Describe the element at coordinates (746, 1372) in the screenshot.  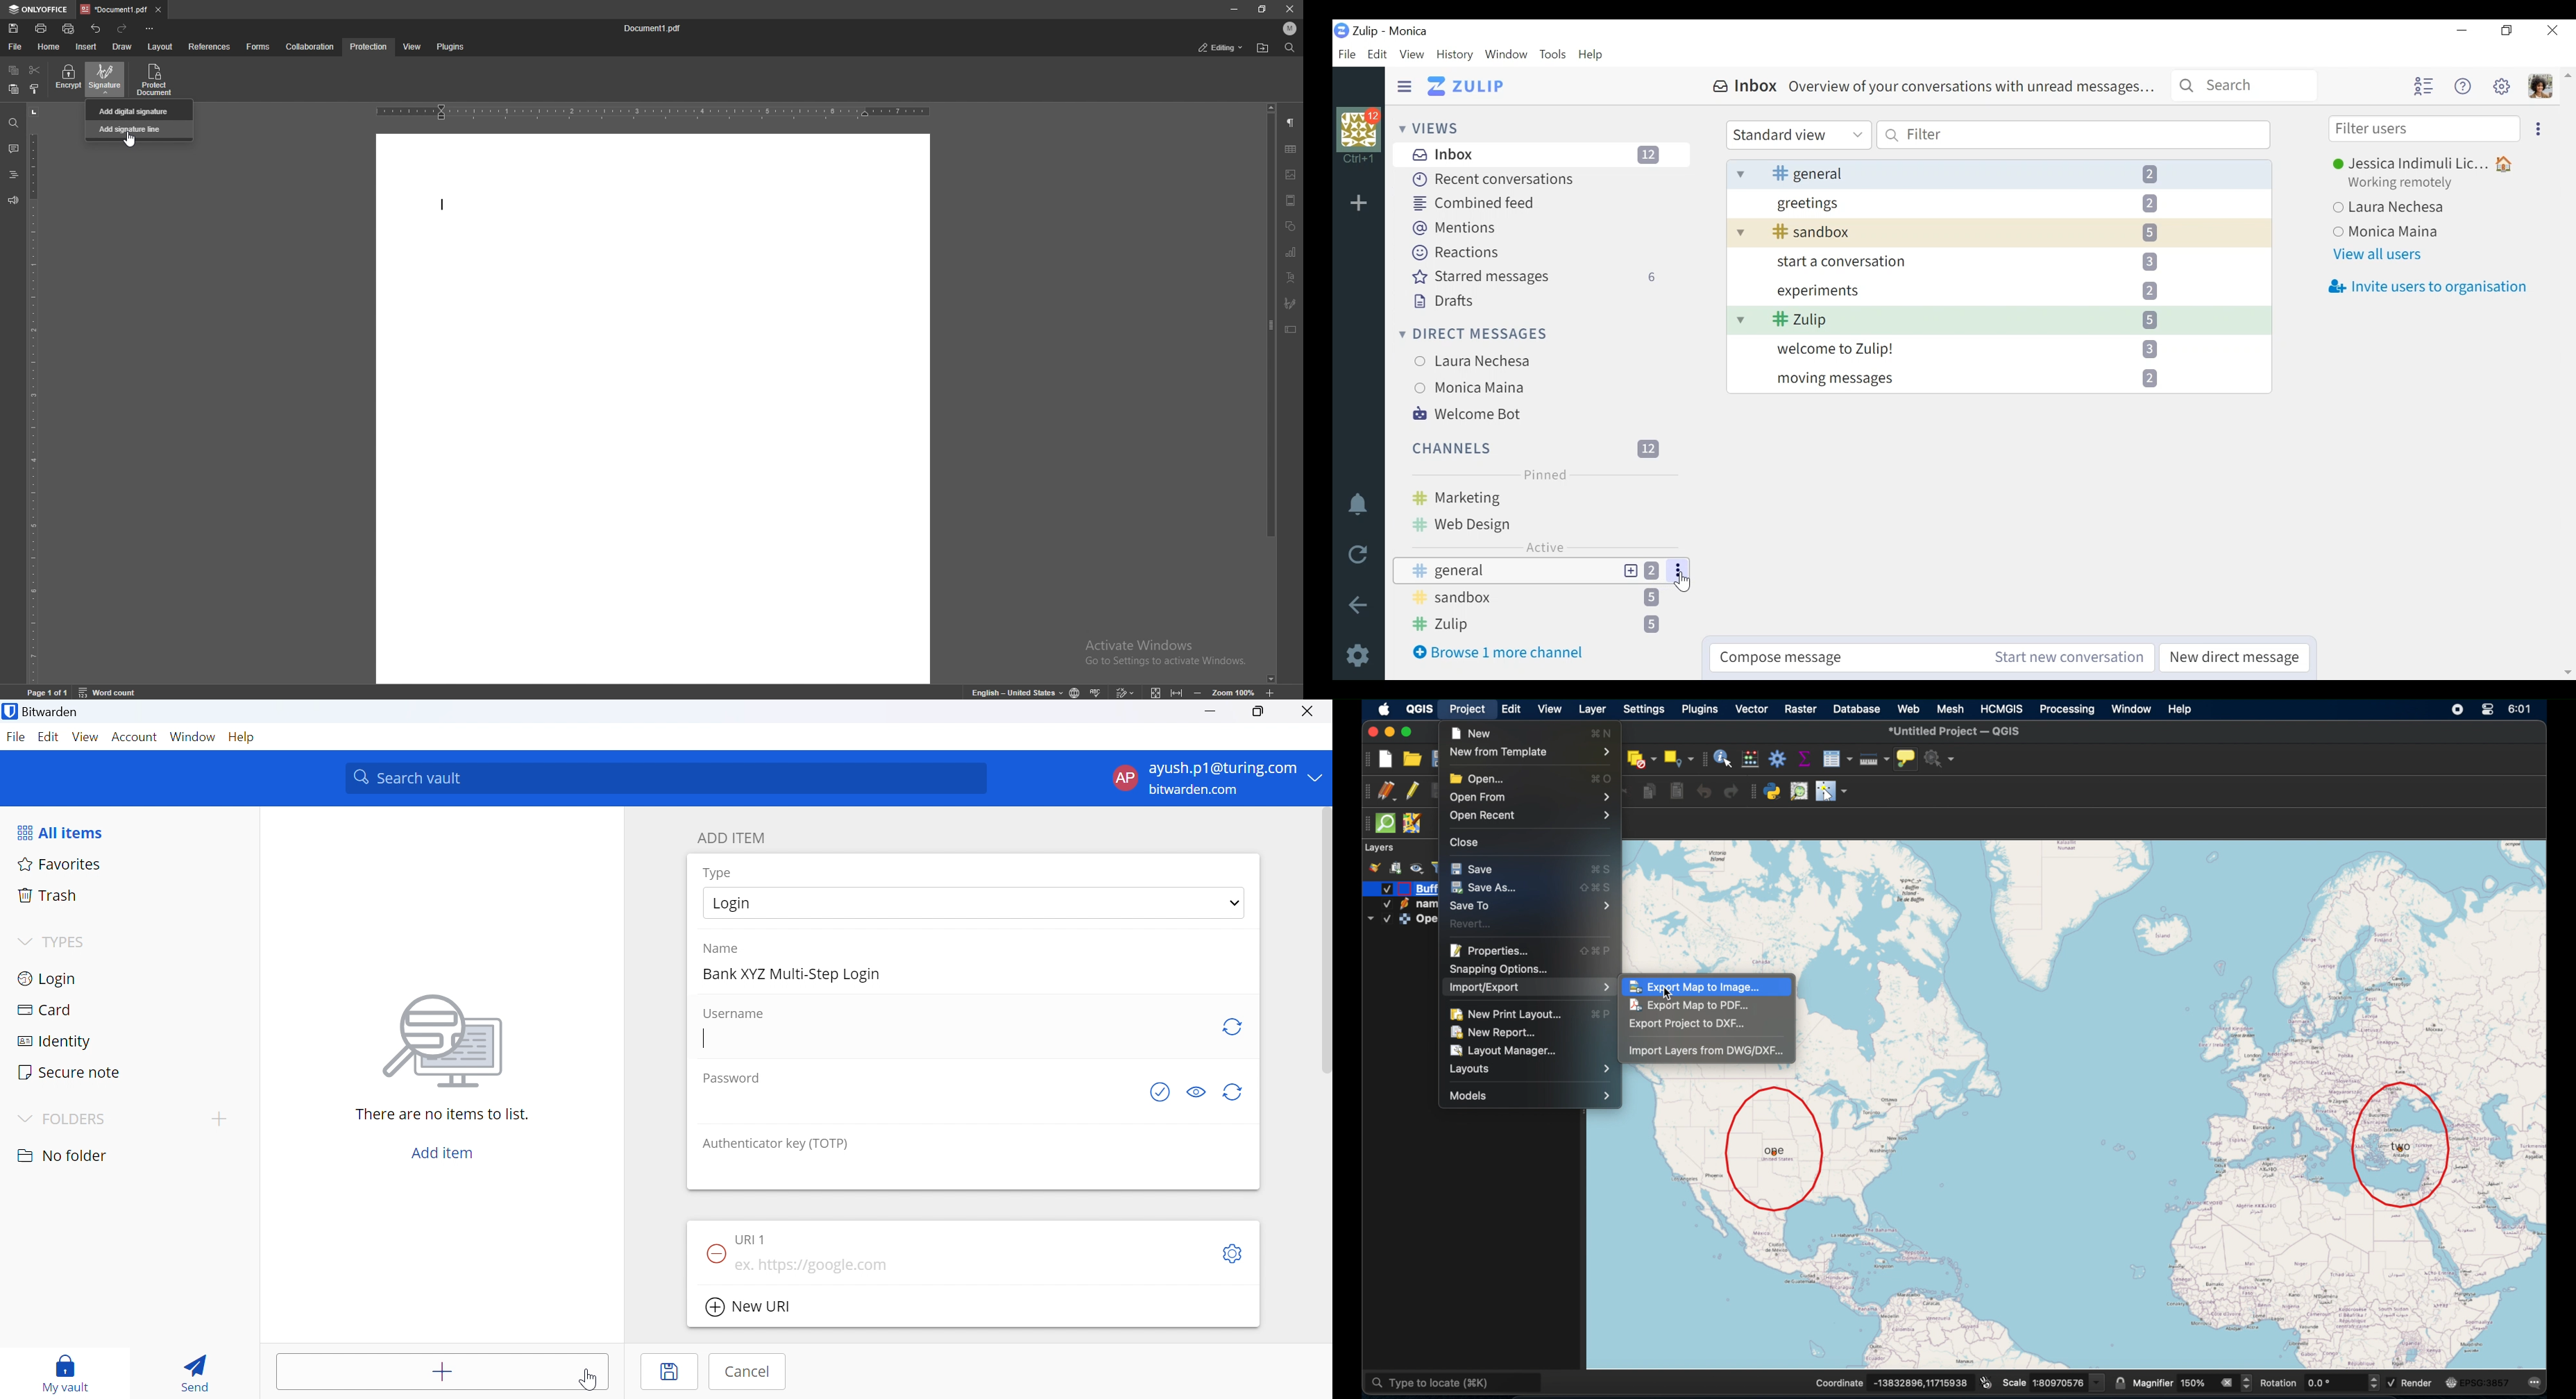
I see `Cancel` at that location.